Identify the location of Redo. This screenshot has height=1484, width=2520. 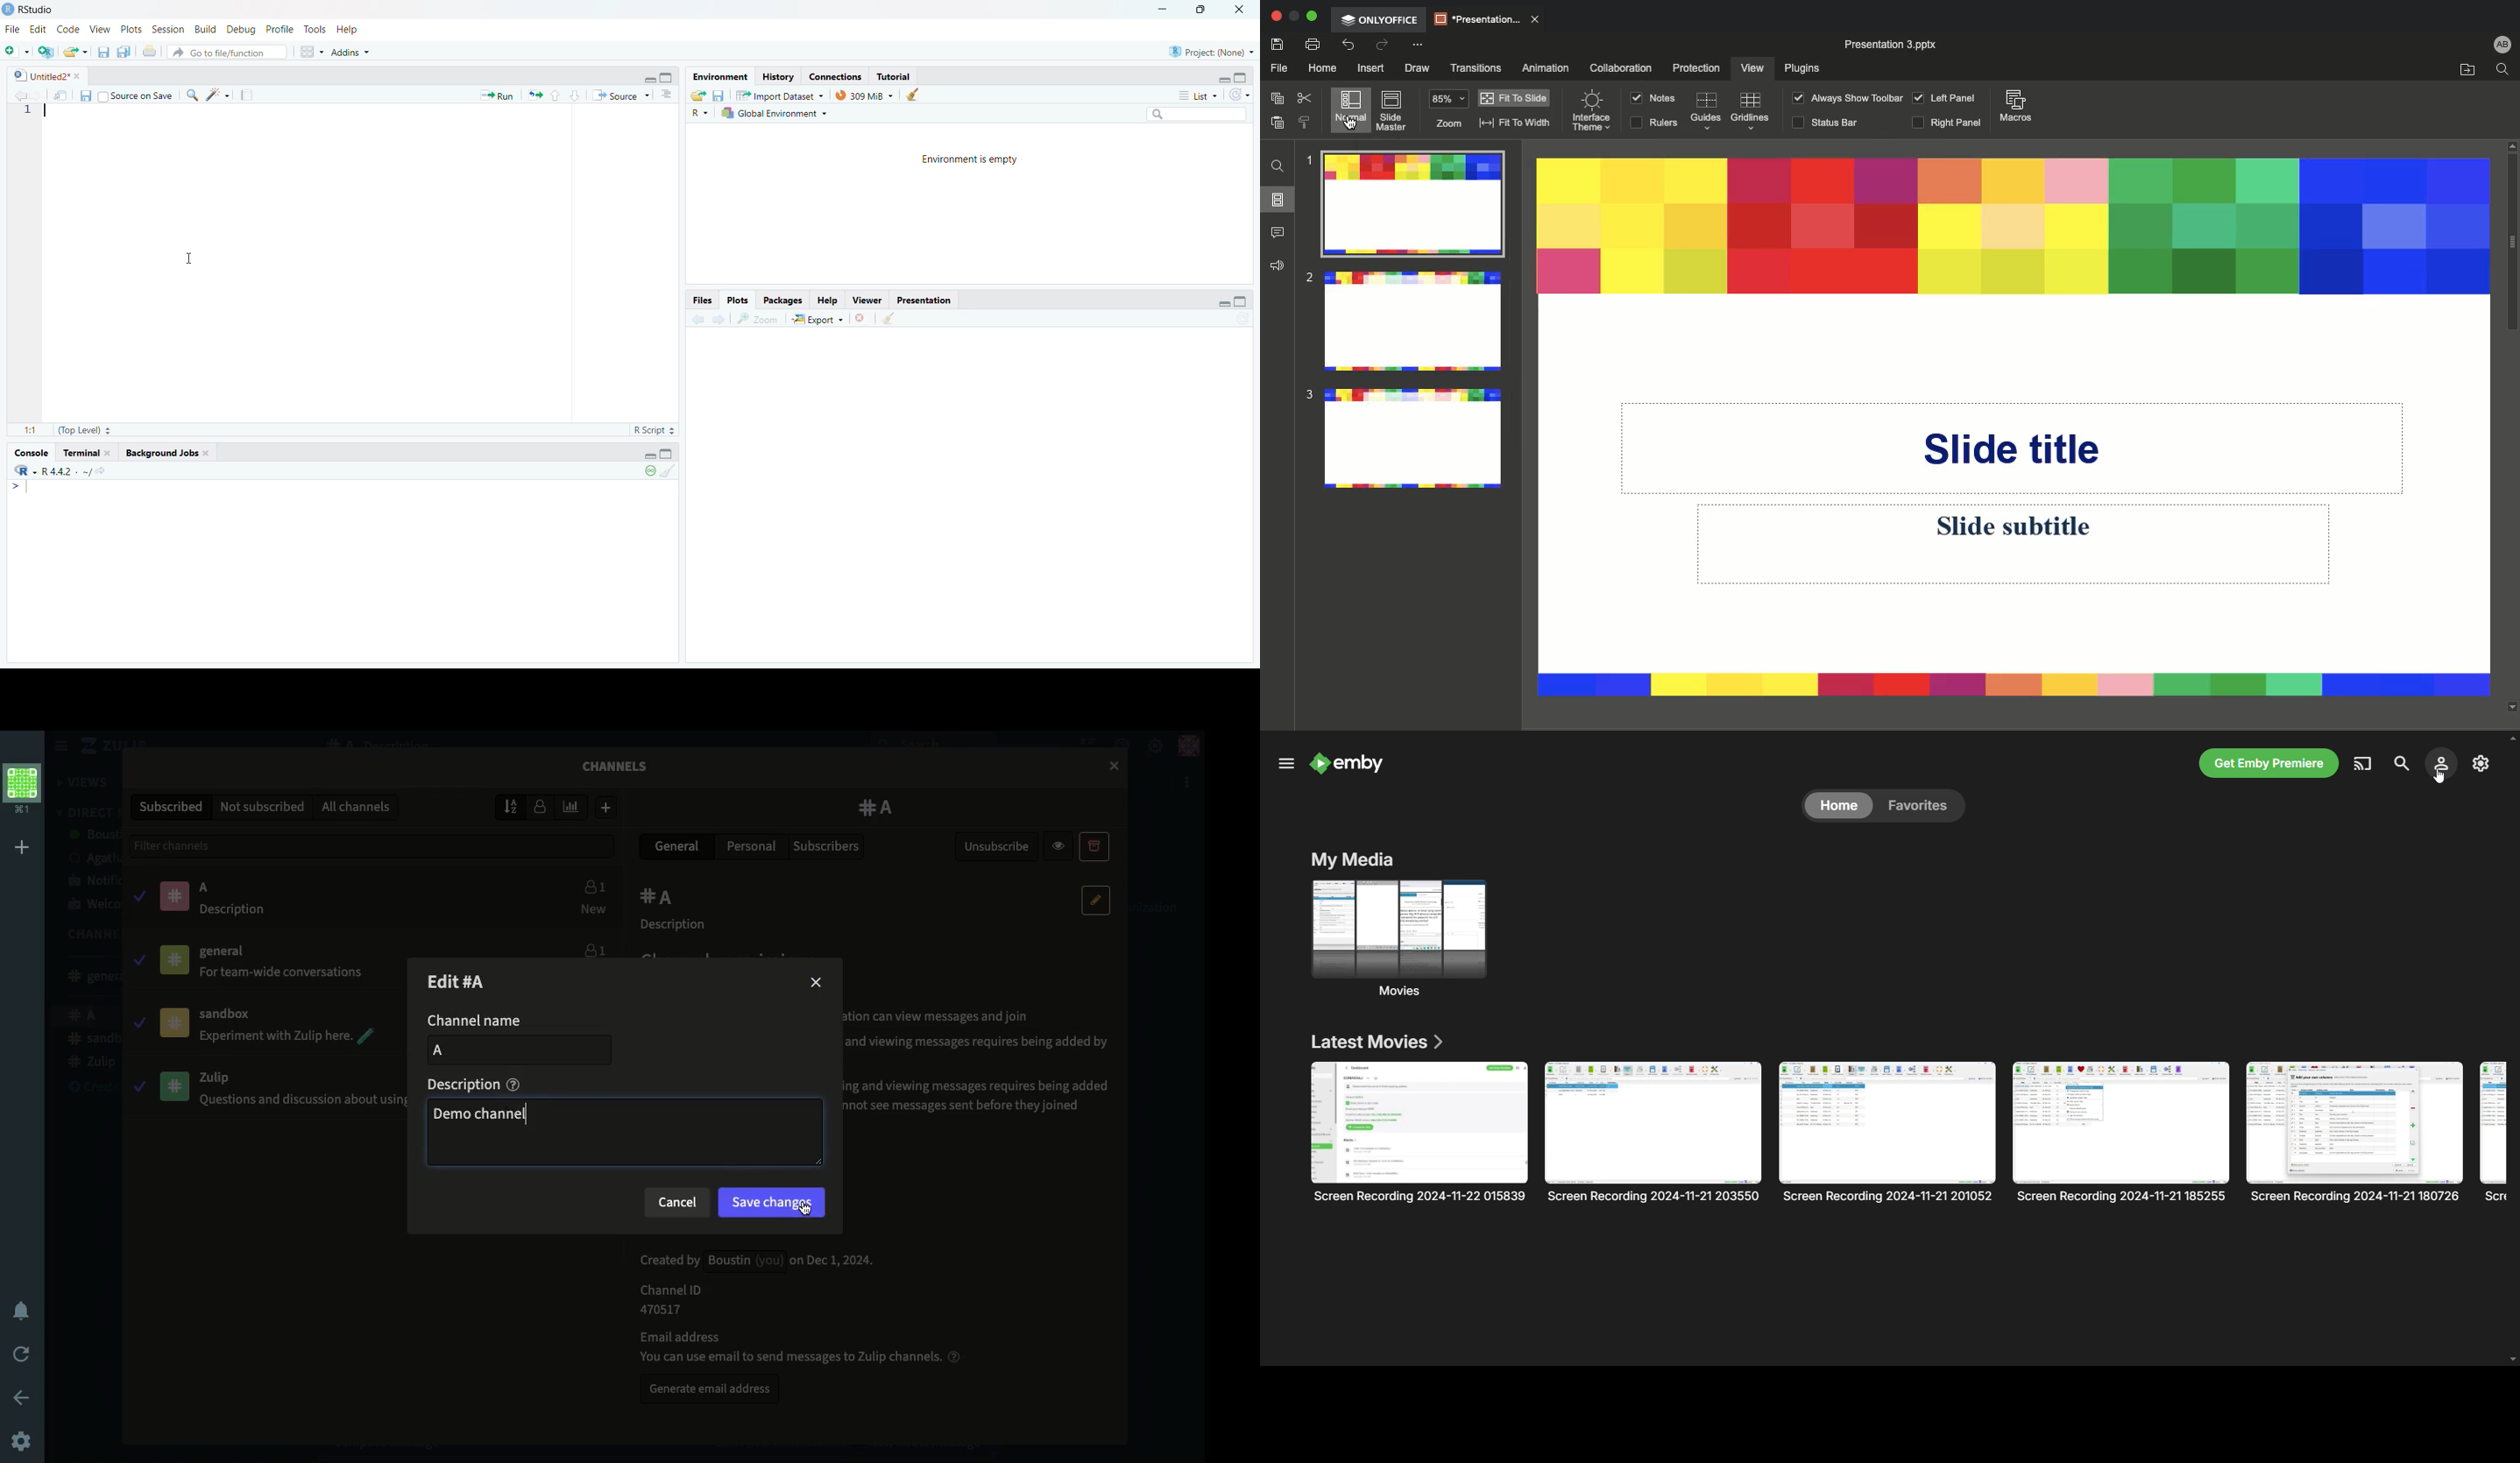
(1380, 45).